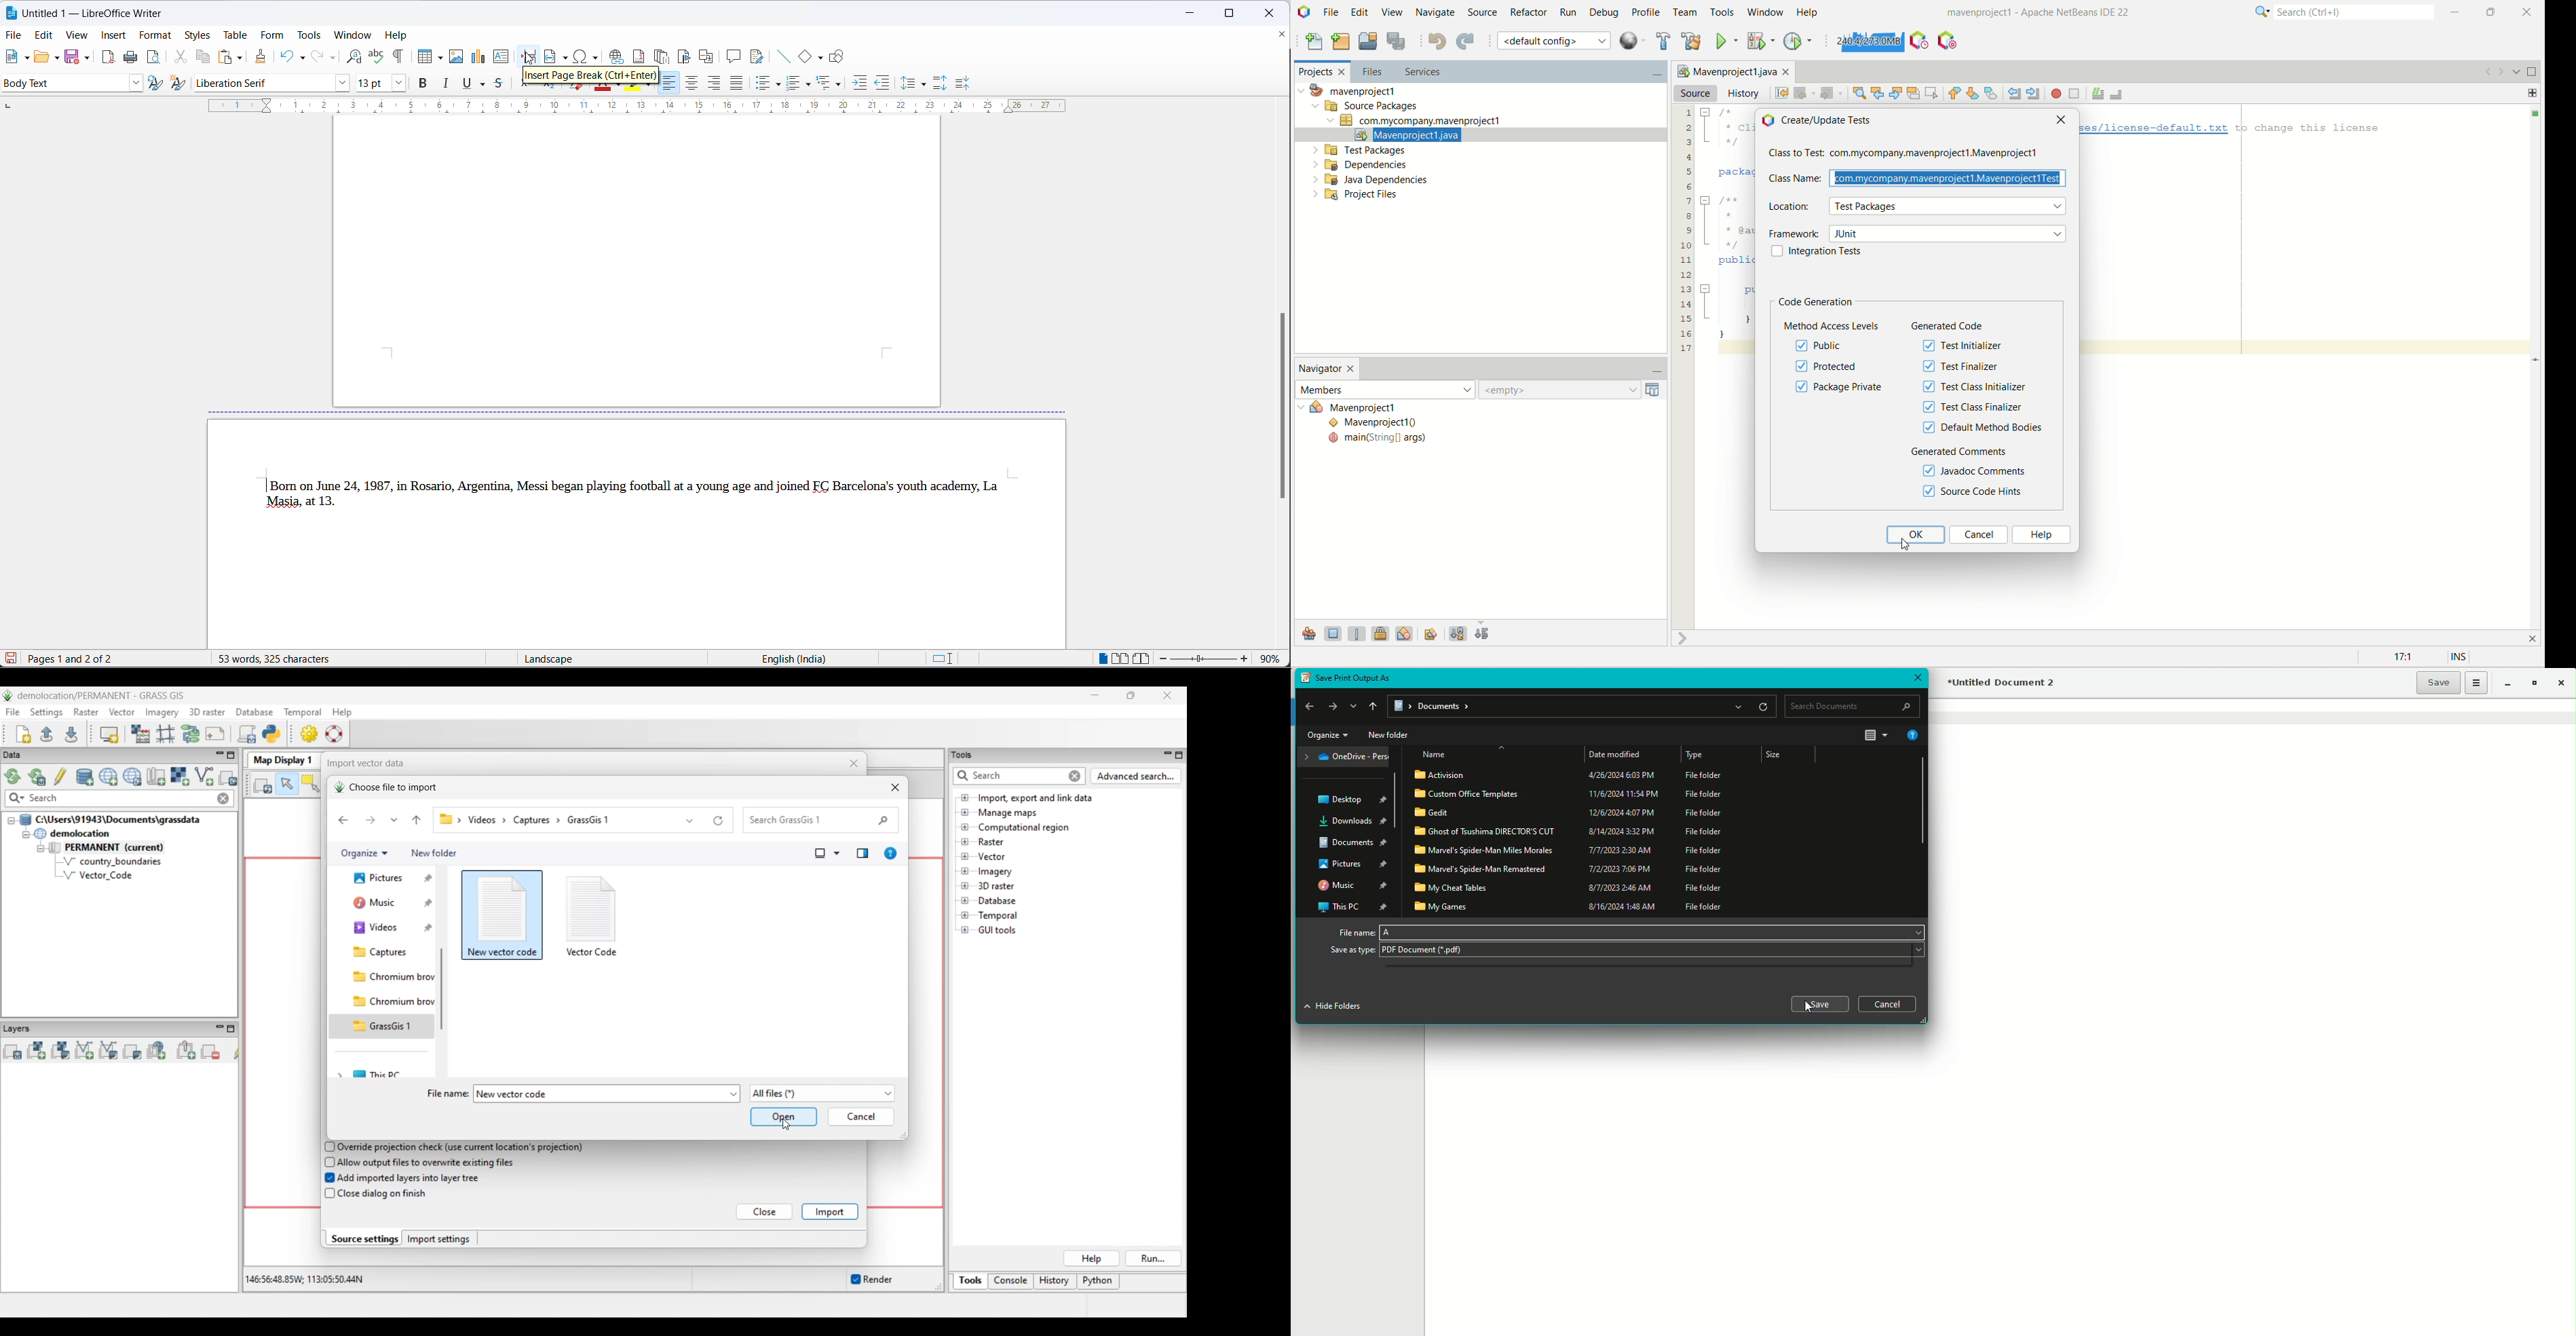  I want to click on view, so click(1389, 11).